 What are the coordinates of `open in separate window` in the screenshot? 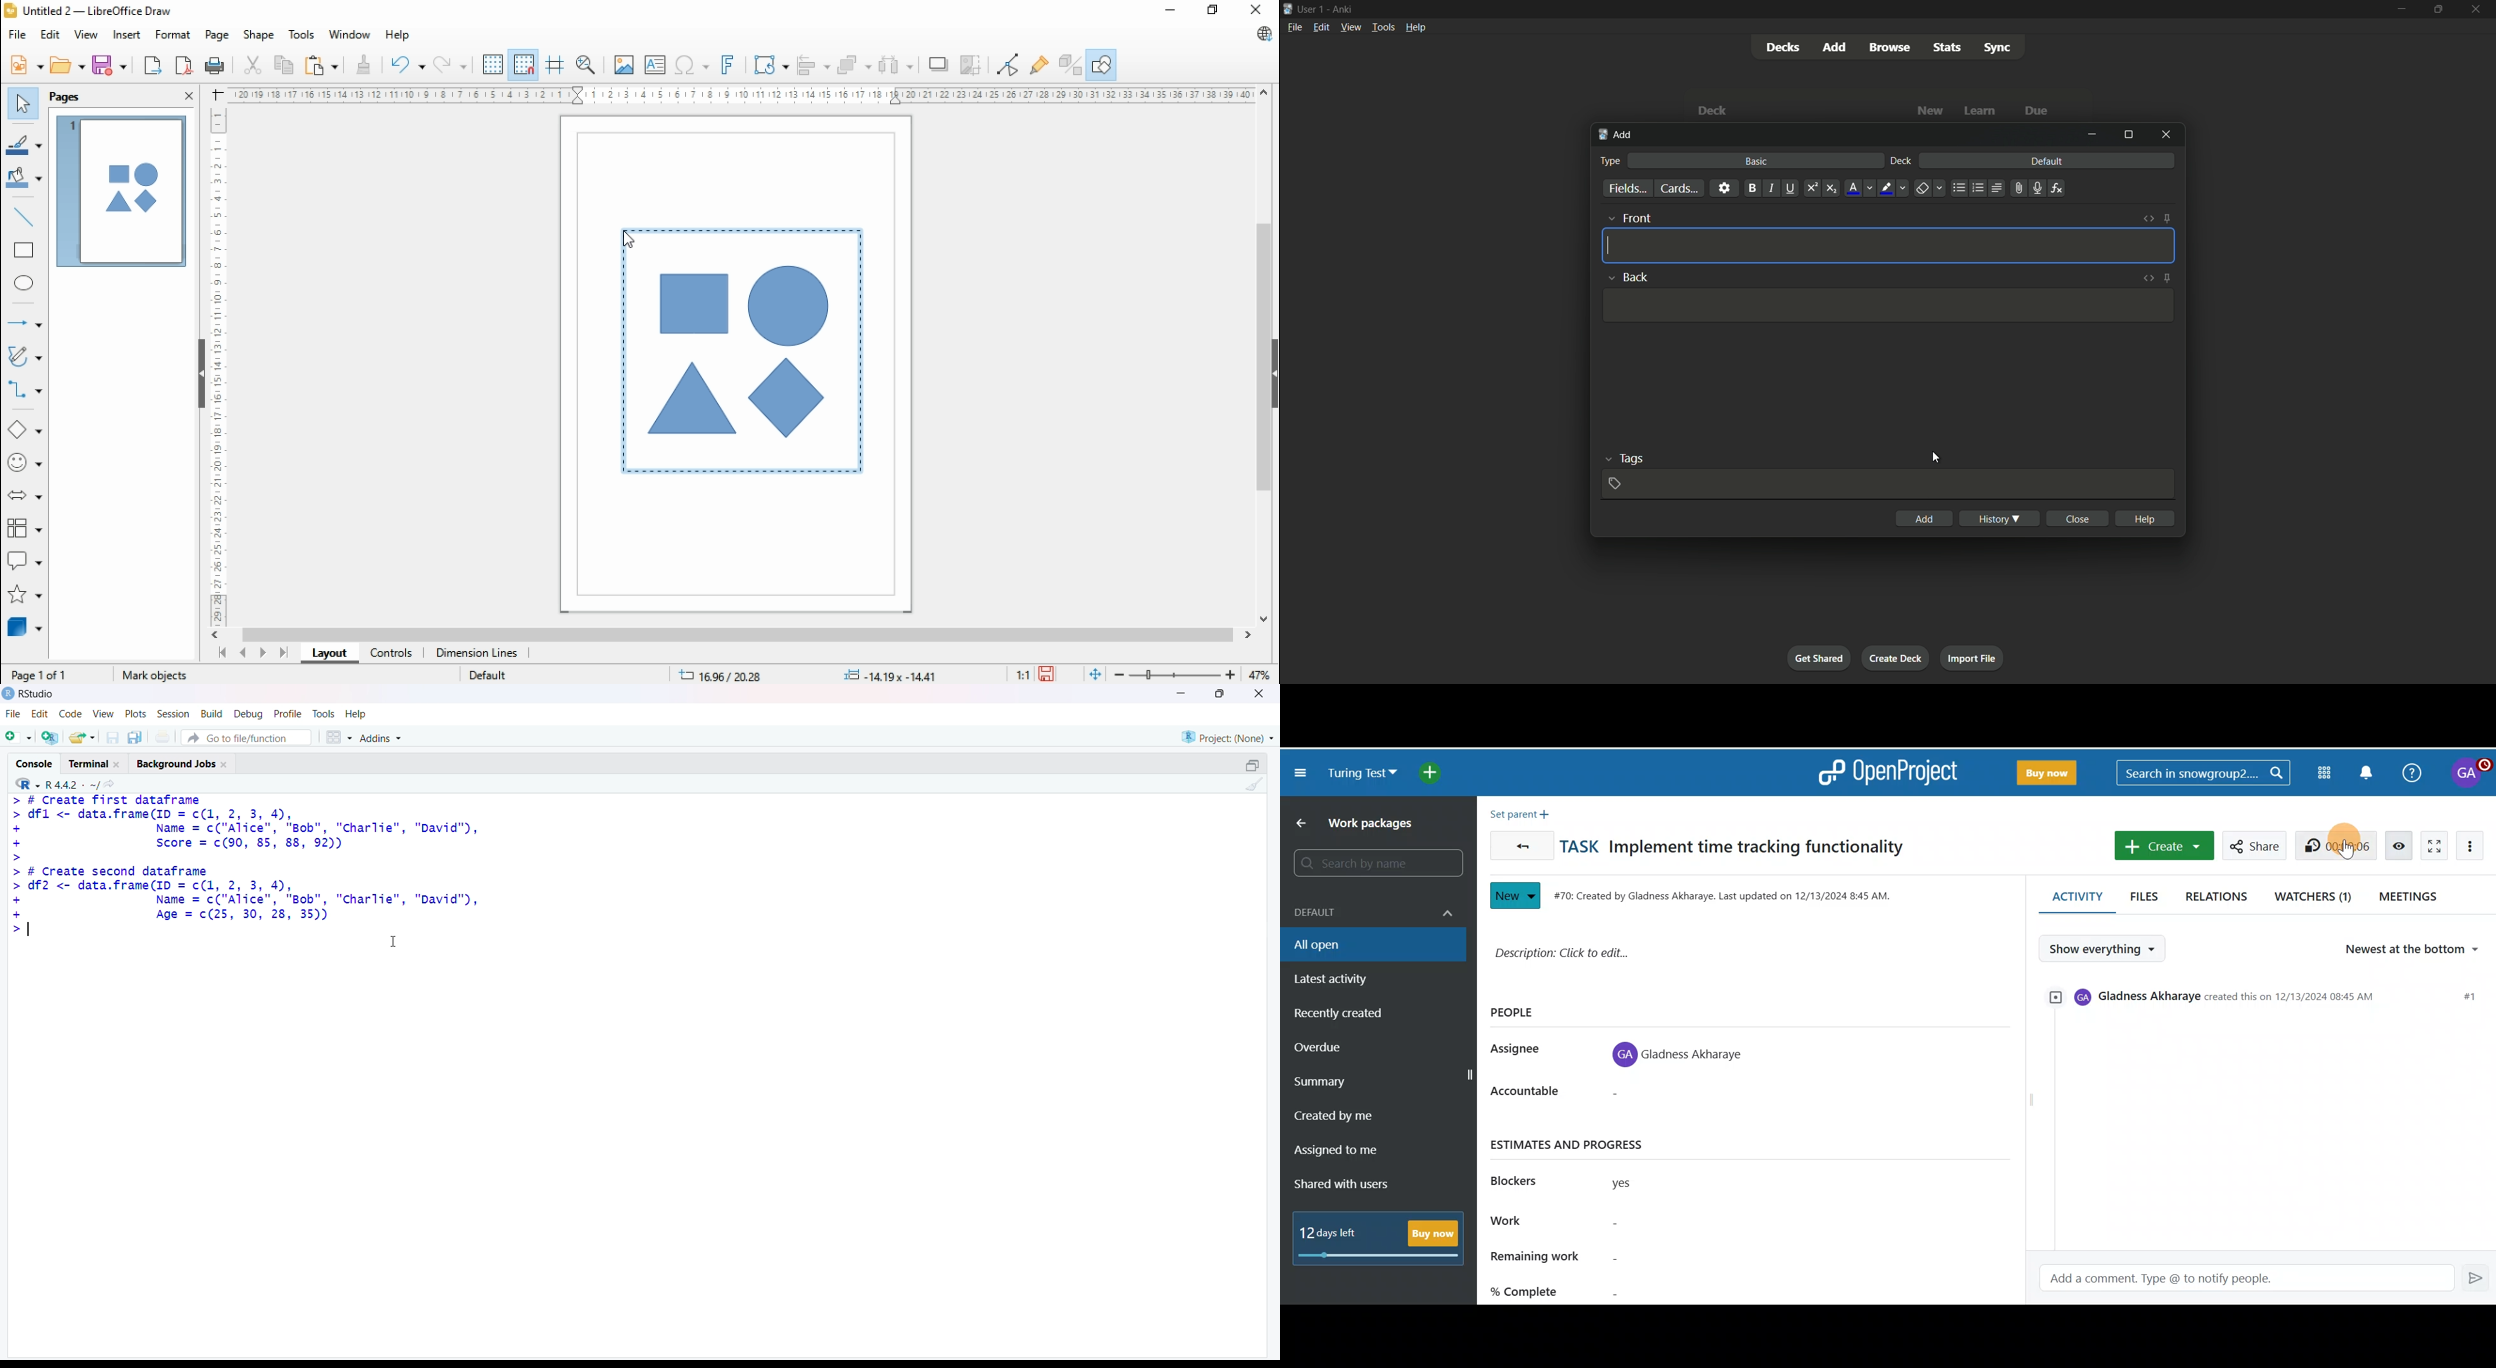 It's located at (1253, 765).